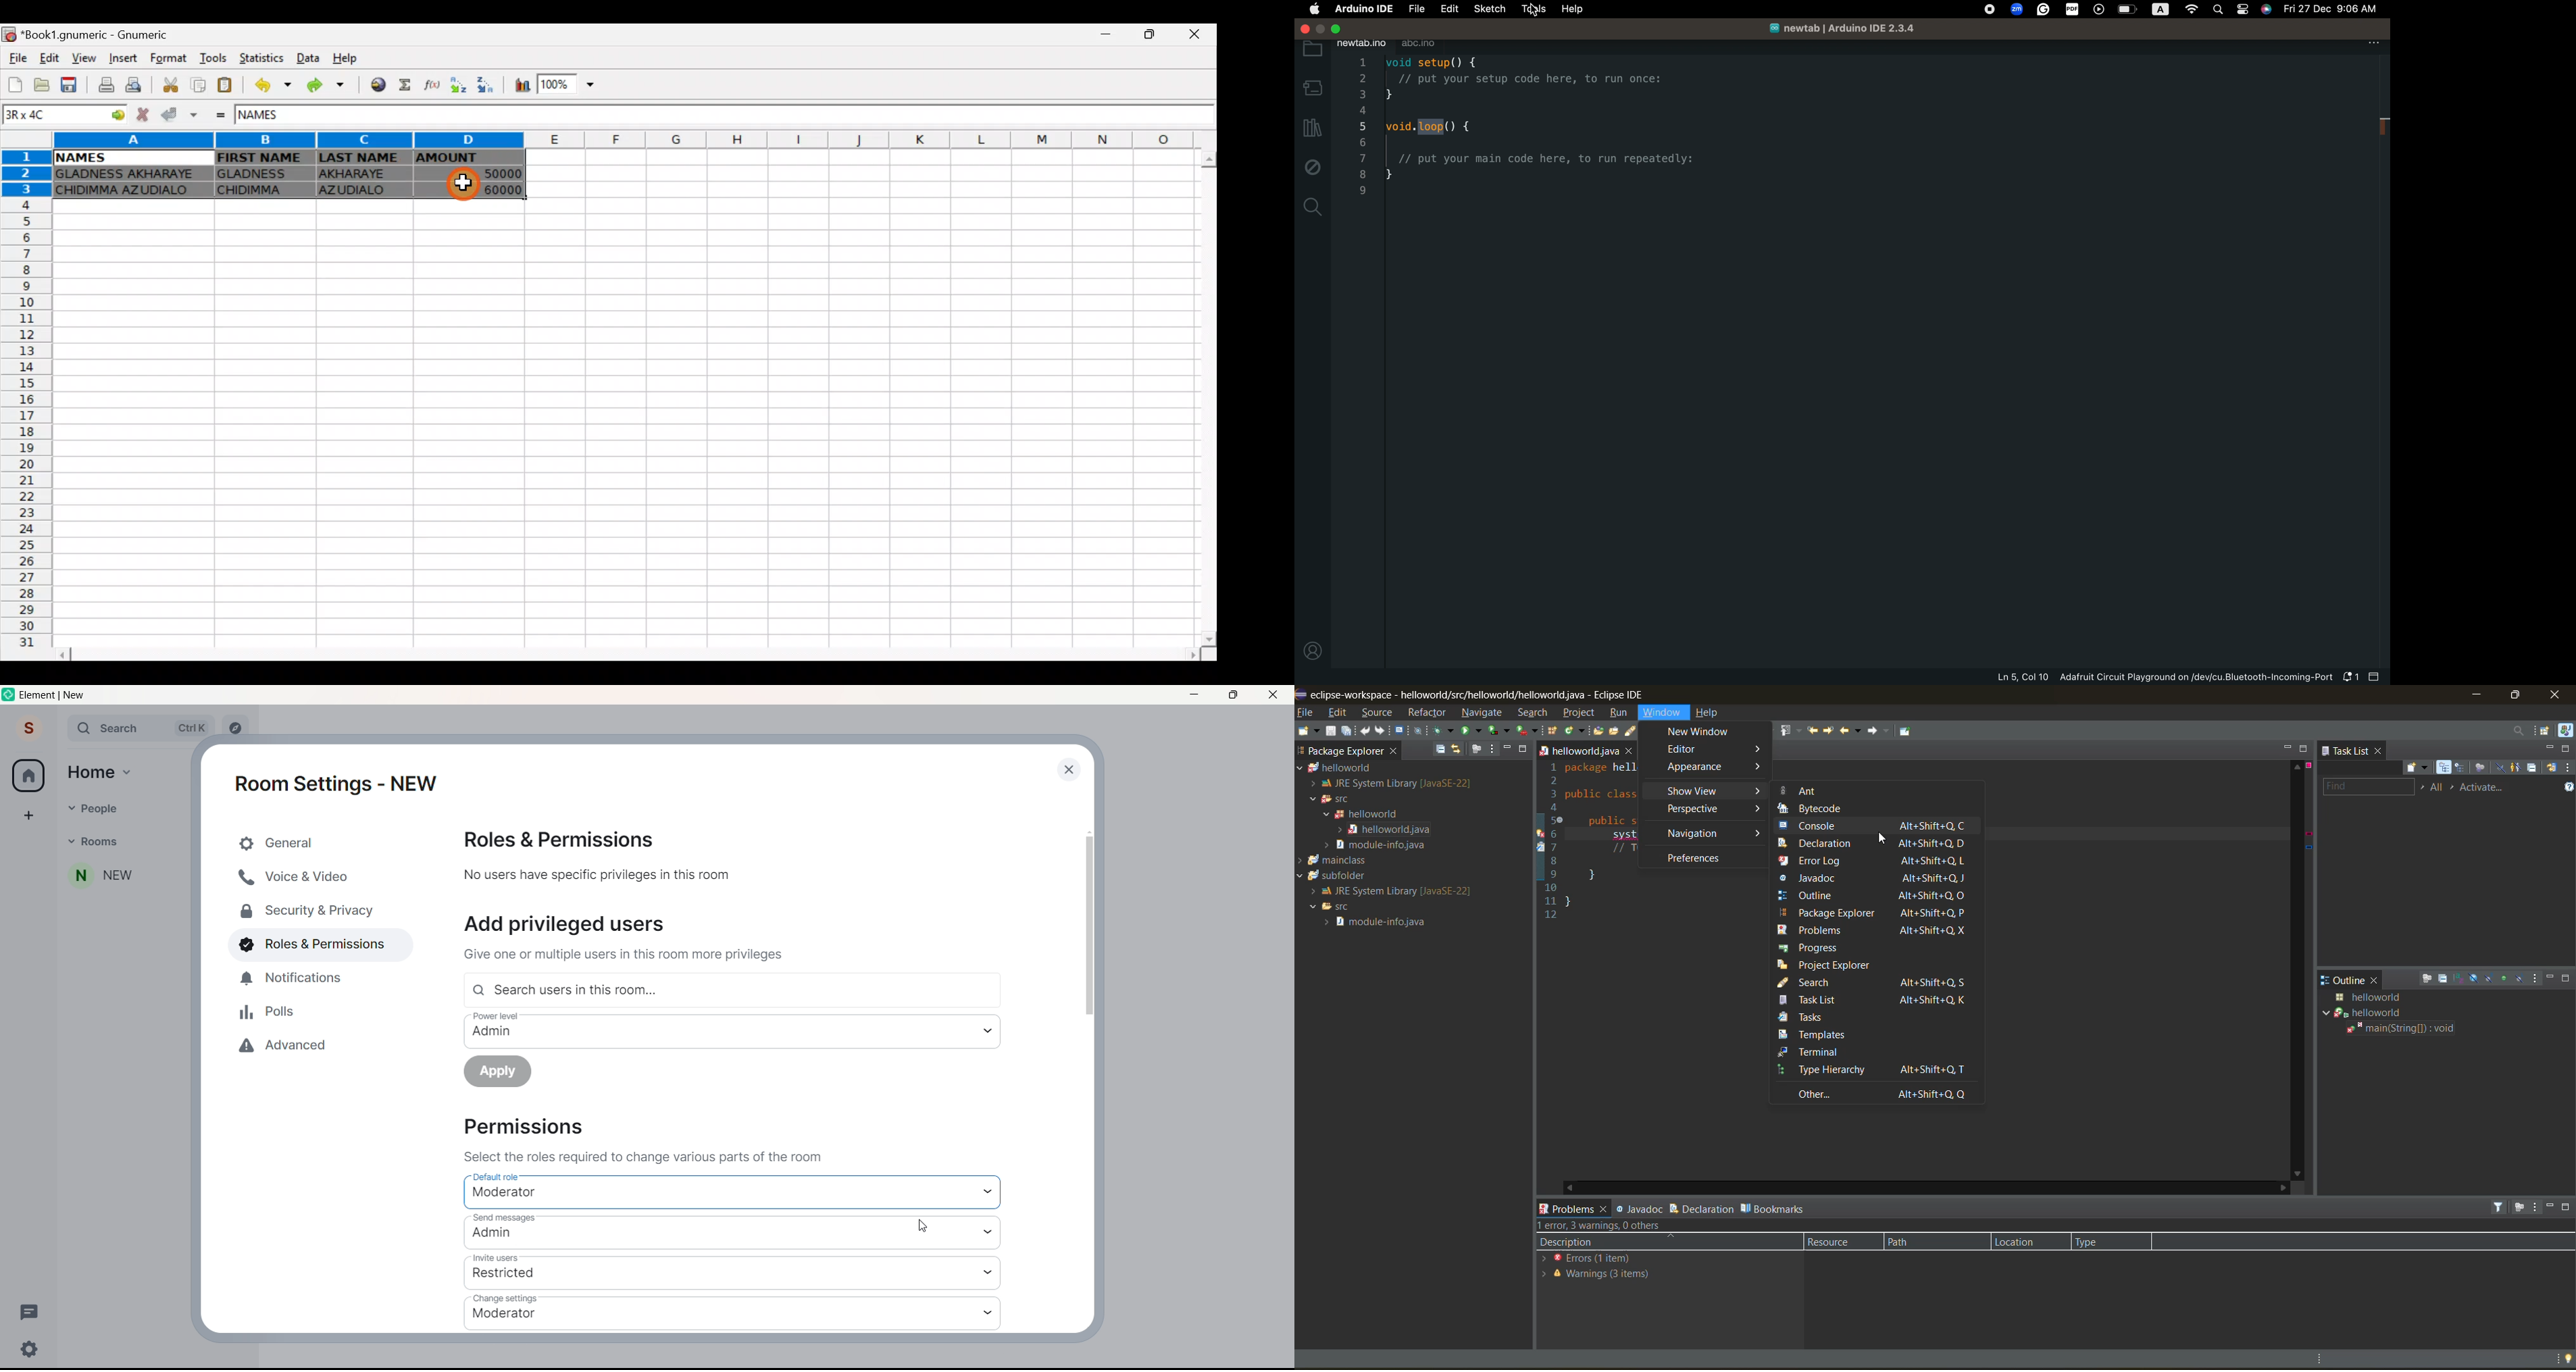  Describe the element at coordinates (2523, 1205) in the screenshot. I see `focus on active task` at that location.